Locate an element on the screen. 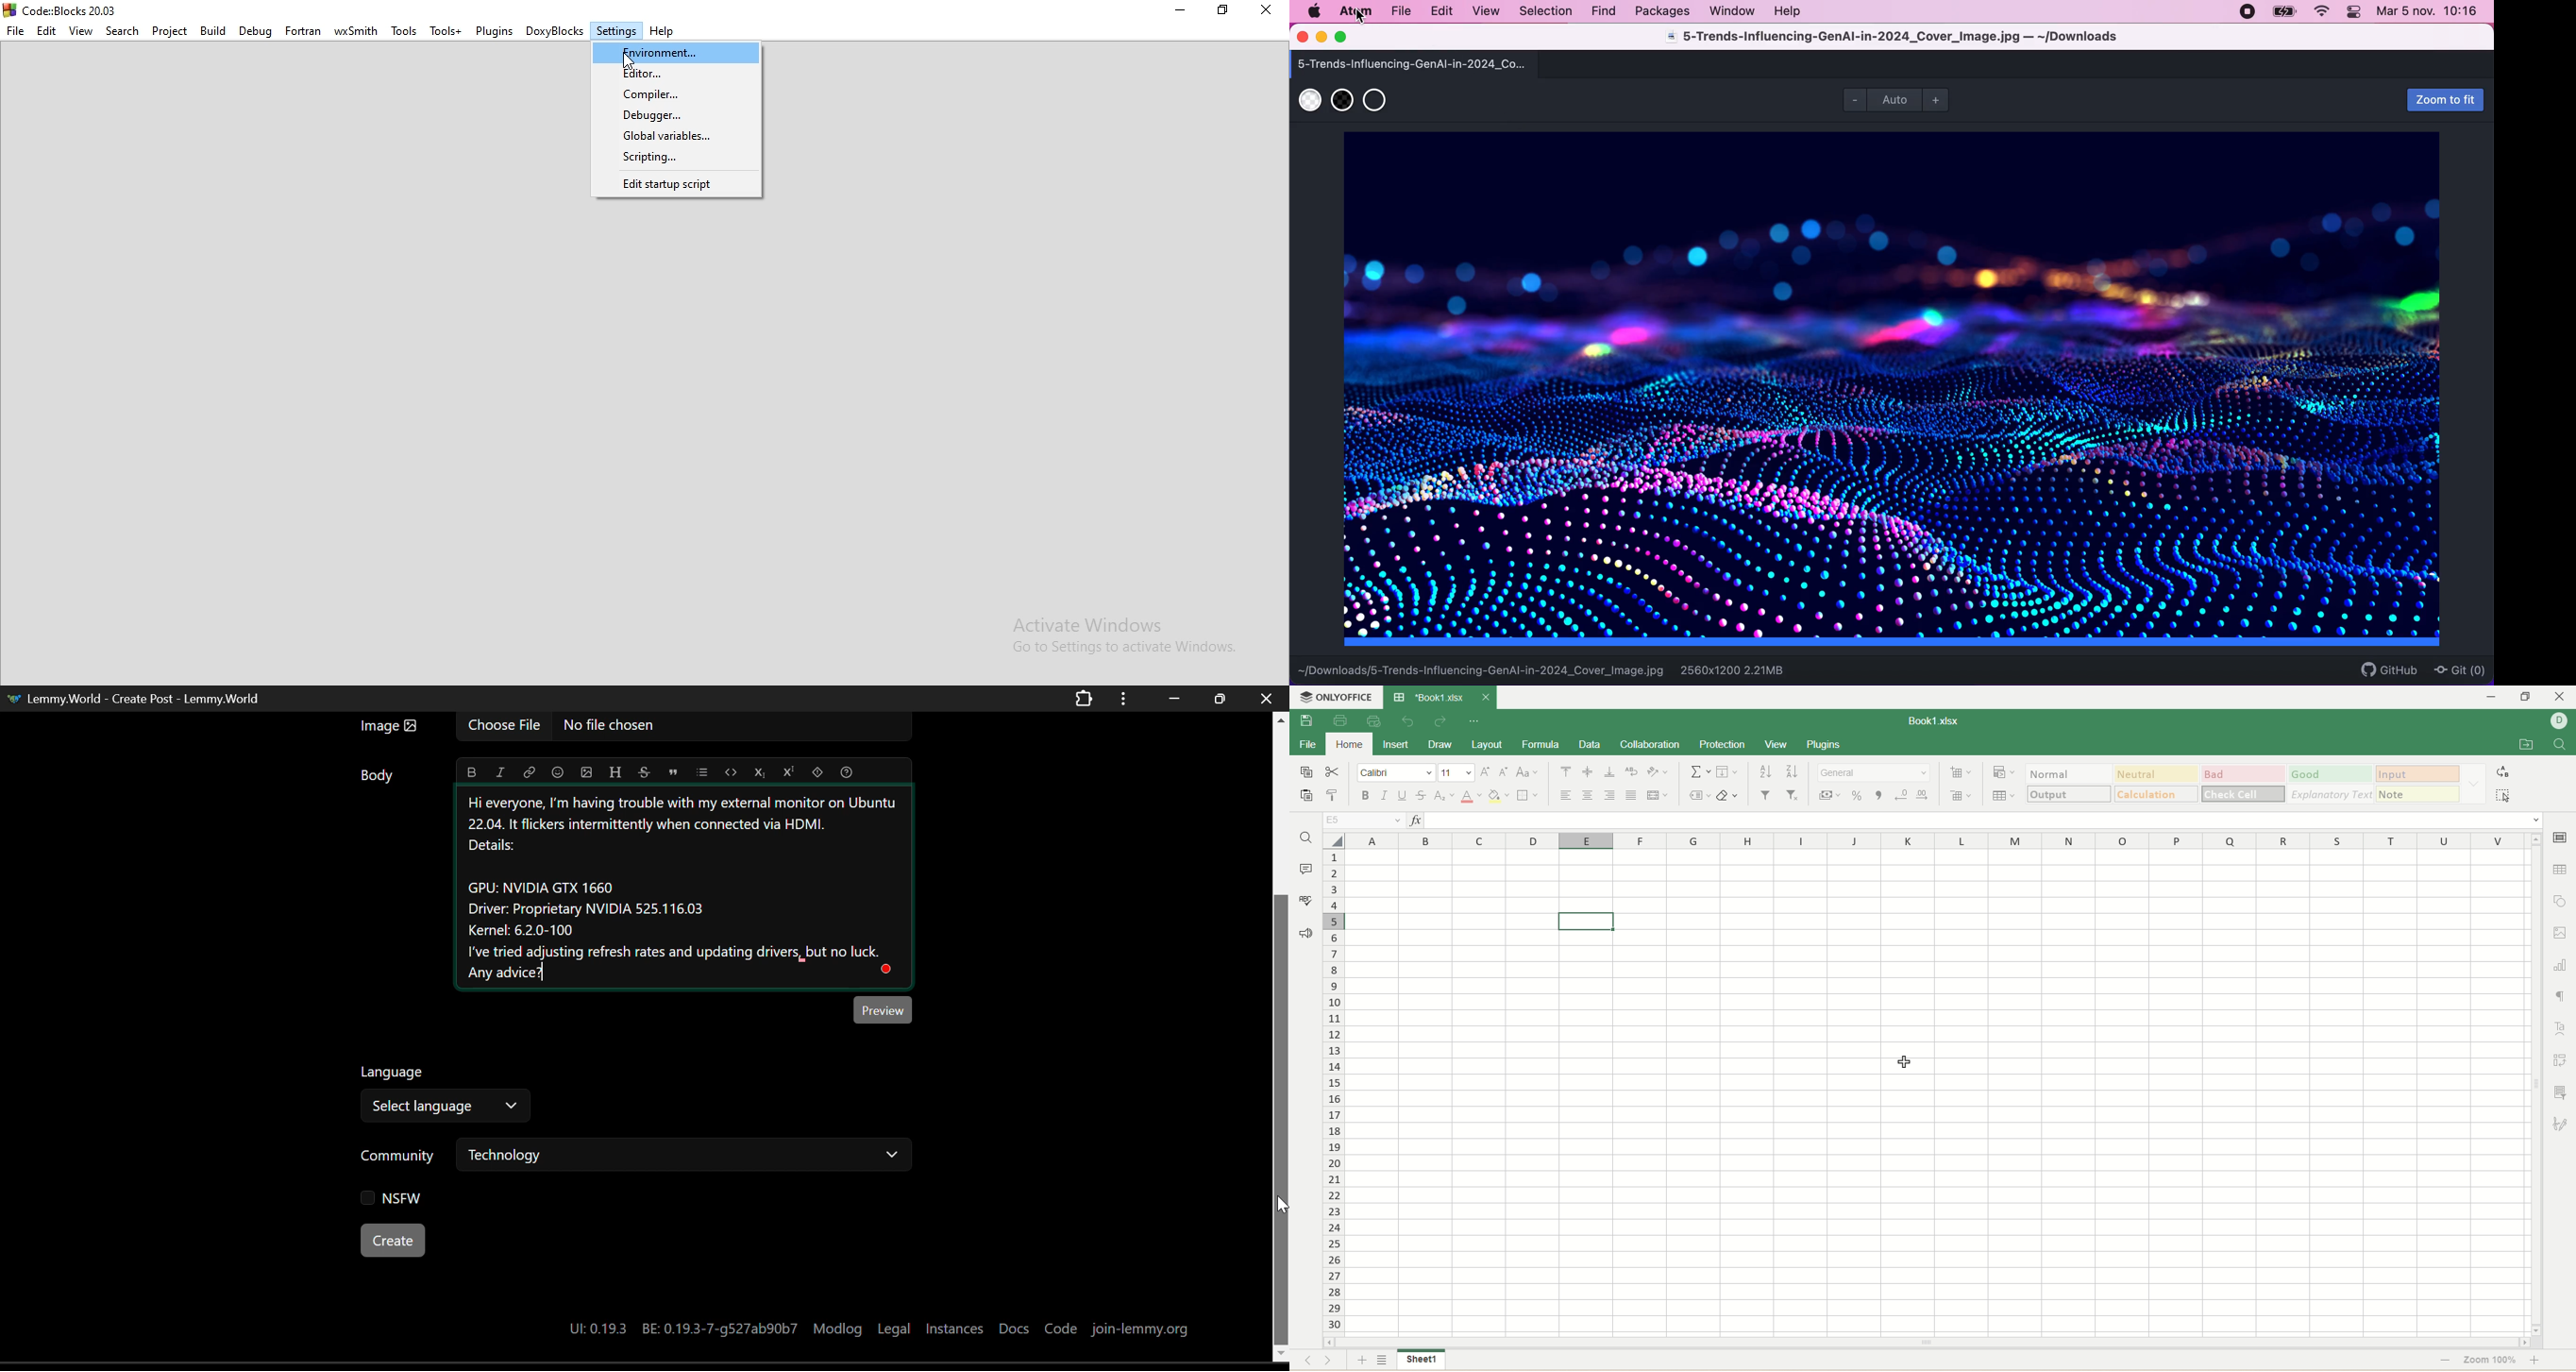  Vertical Scroll Bar is located at coordinates (1281, 1038).